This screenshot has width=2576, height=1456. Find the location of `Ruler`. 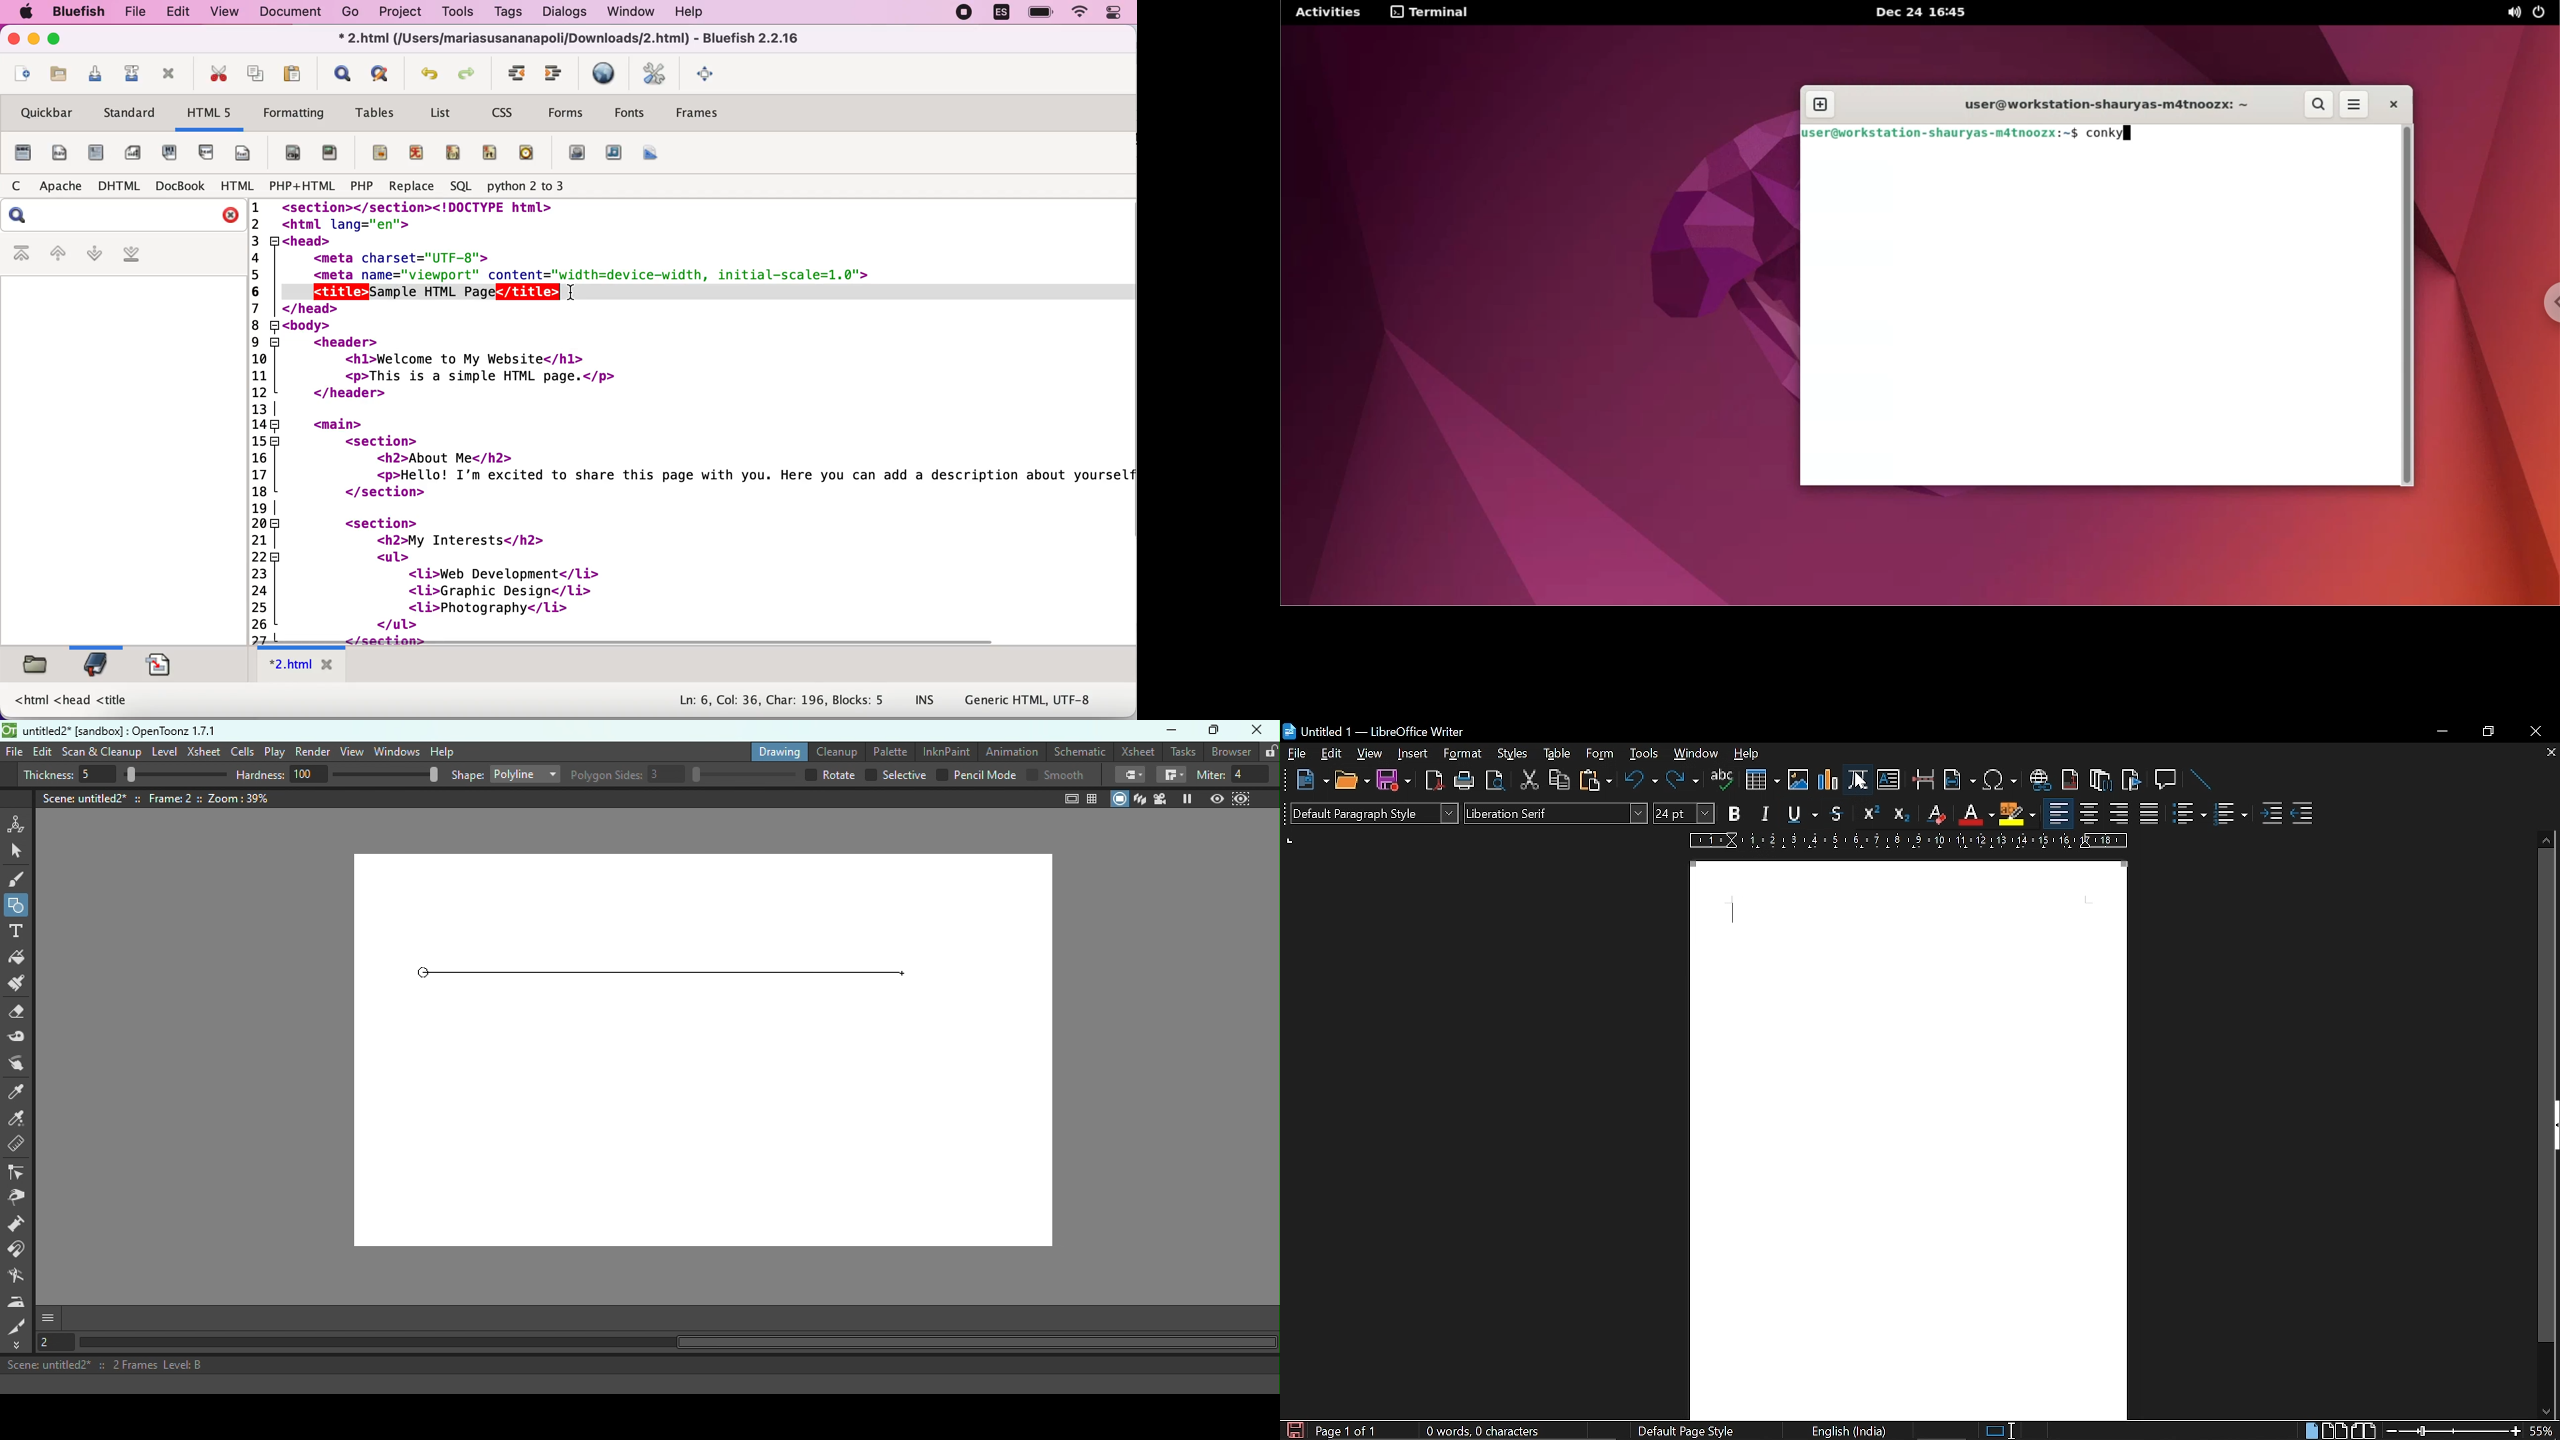

Ruler is located at coordinates (22, 1147).